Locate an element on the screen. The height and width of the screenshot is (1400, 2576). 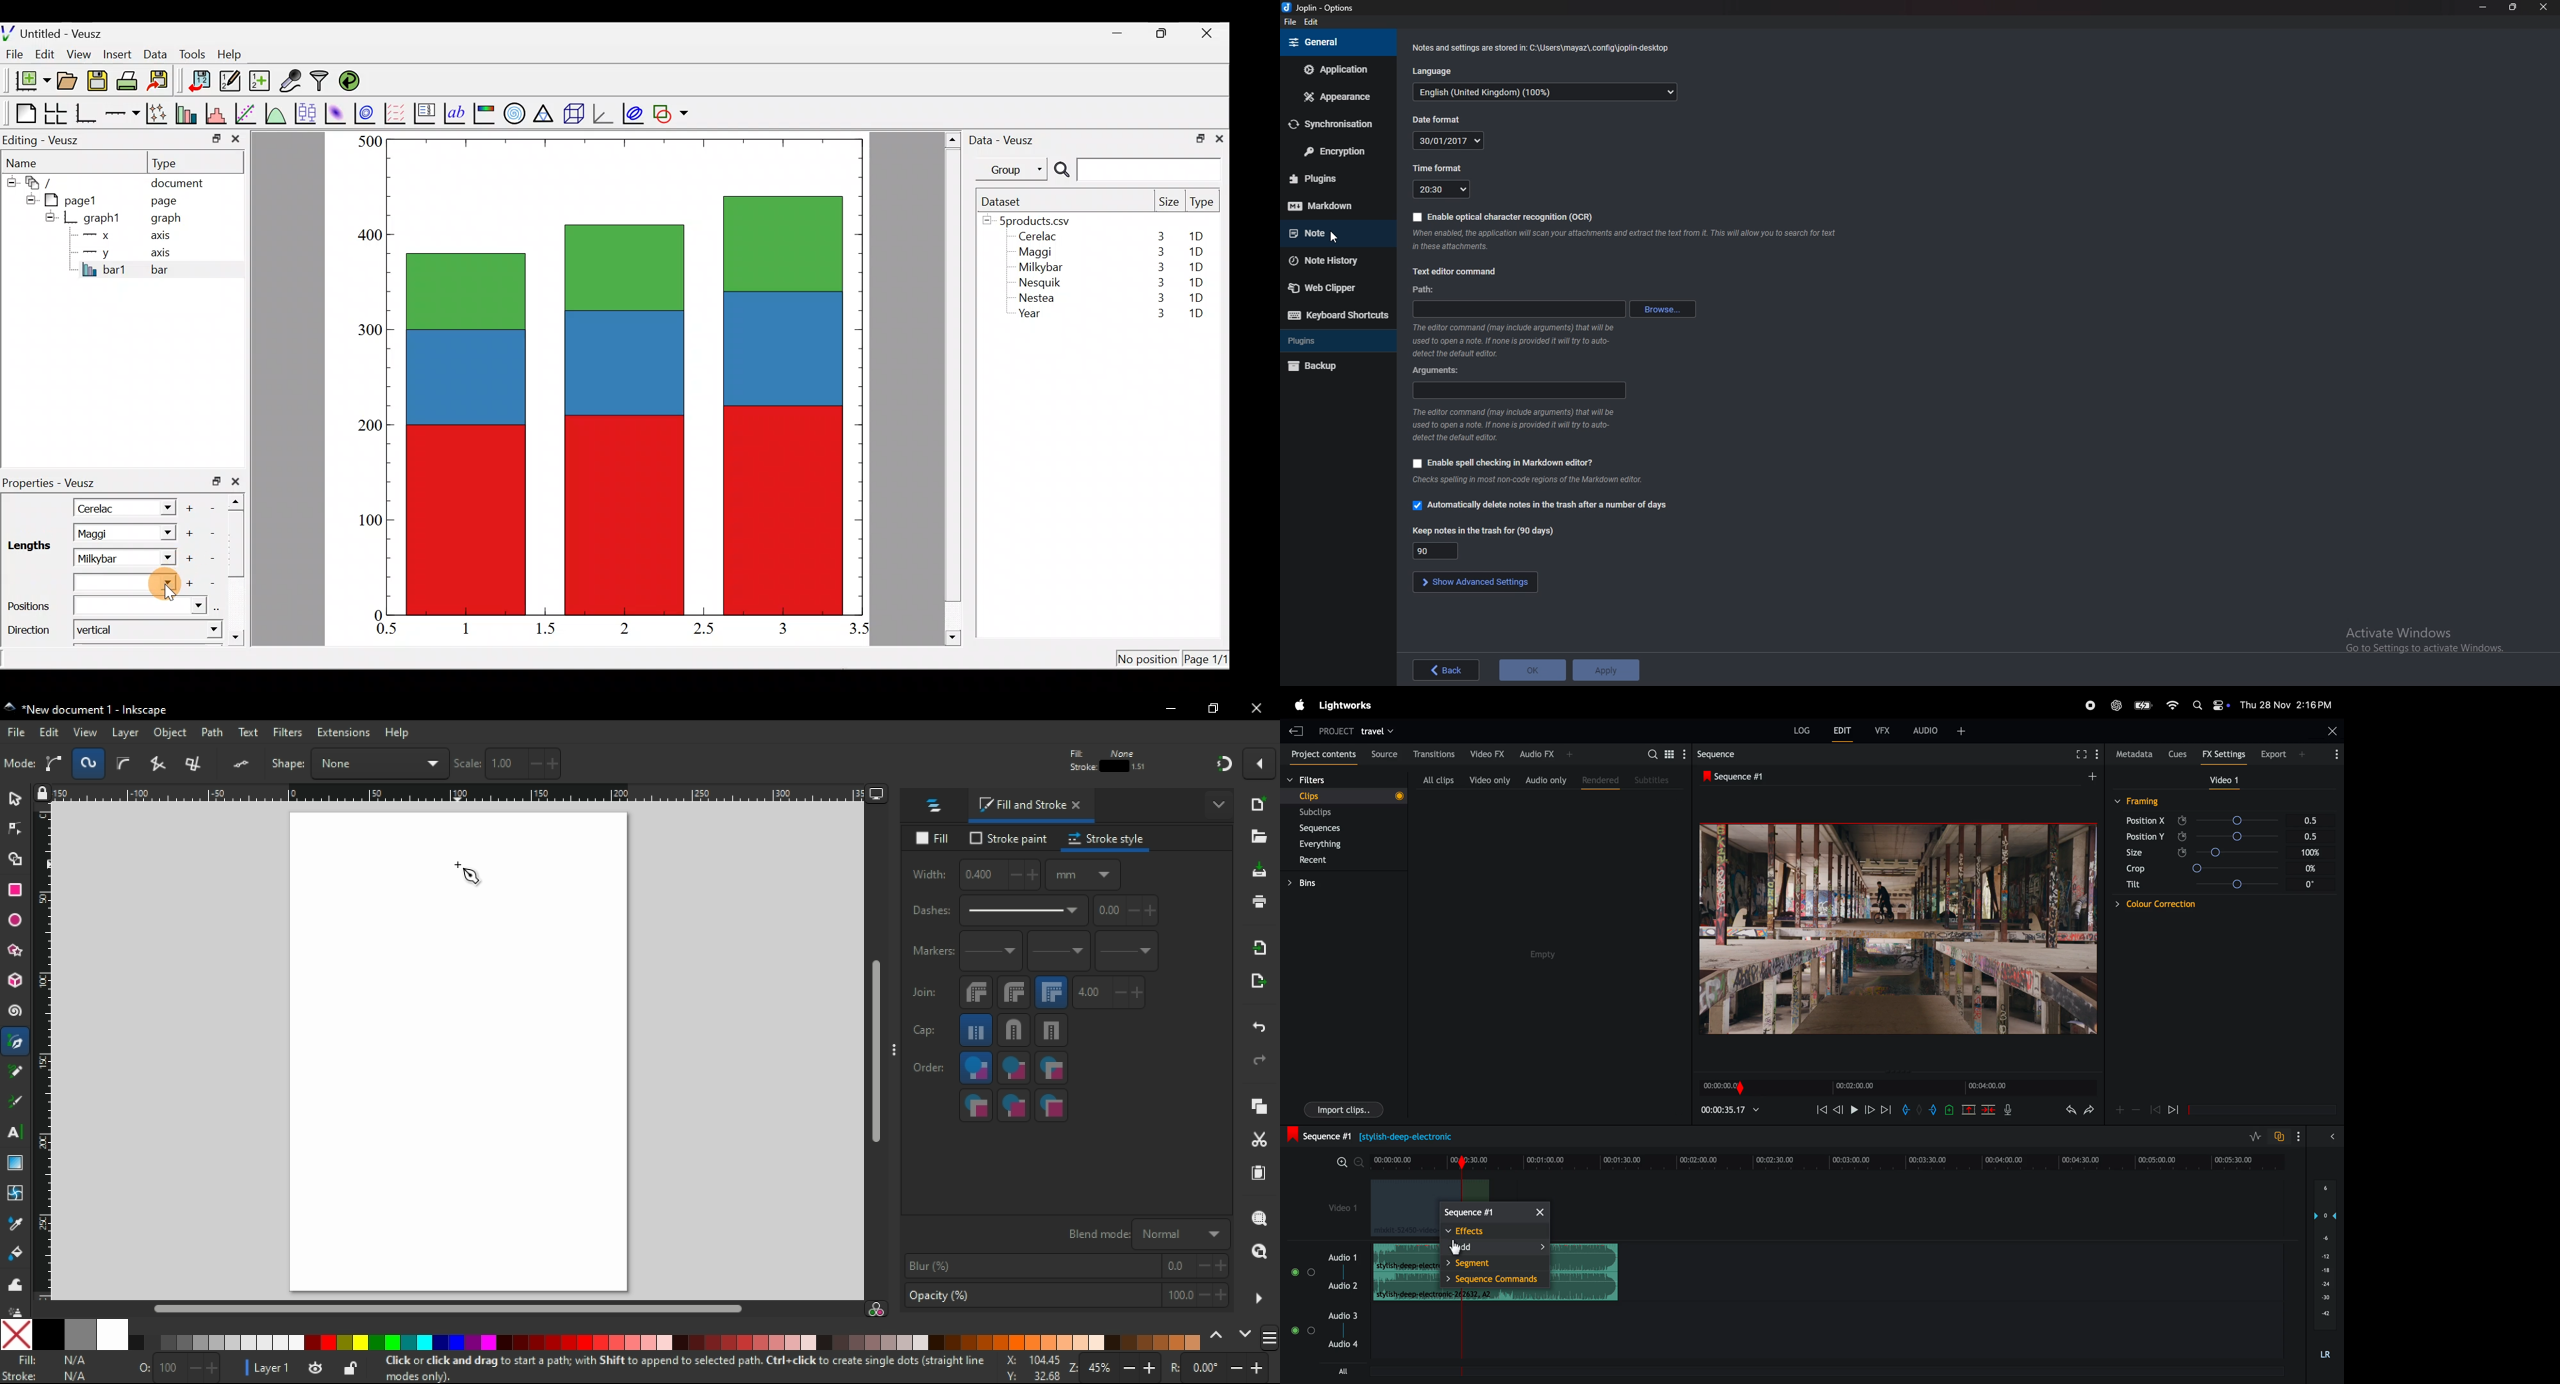
options is located at coordinates (1324, 7).